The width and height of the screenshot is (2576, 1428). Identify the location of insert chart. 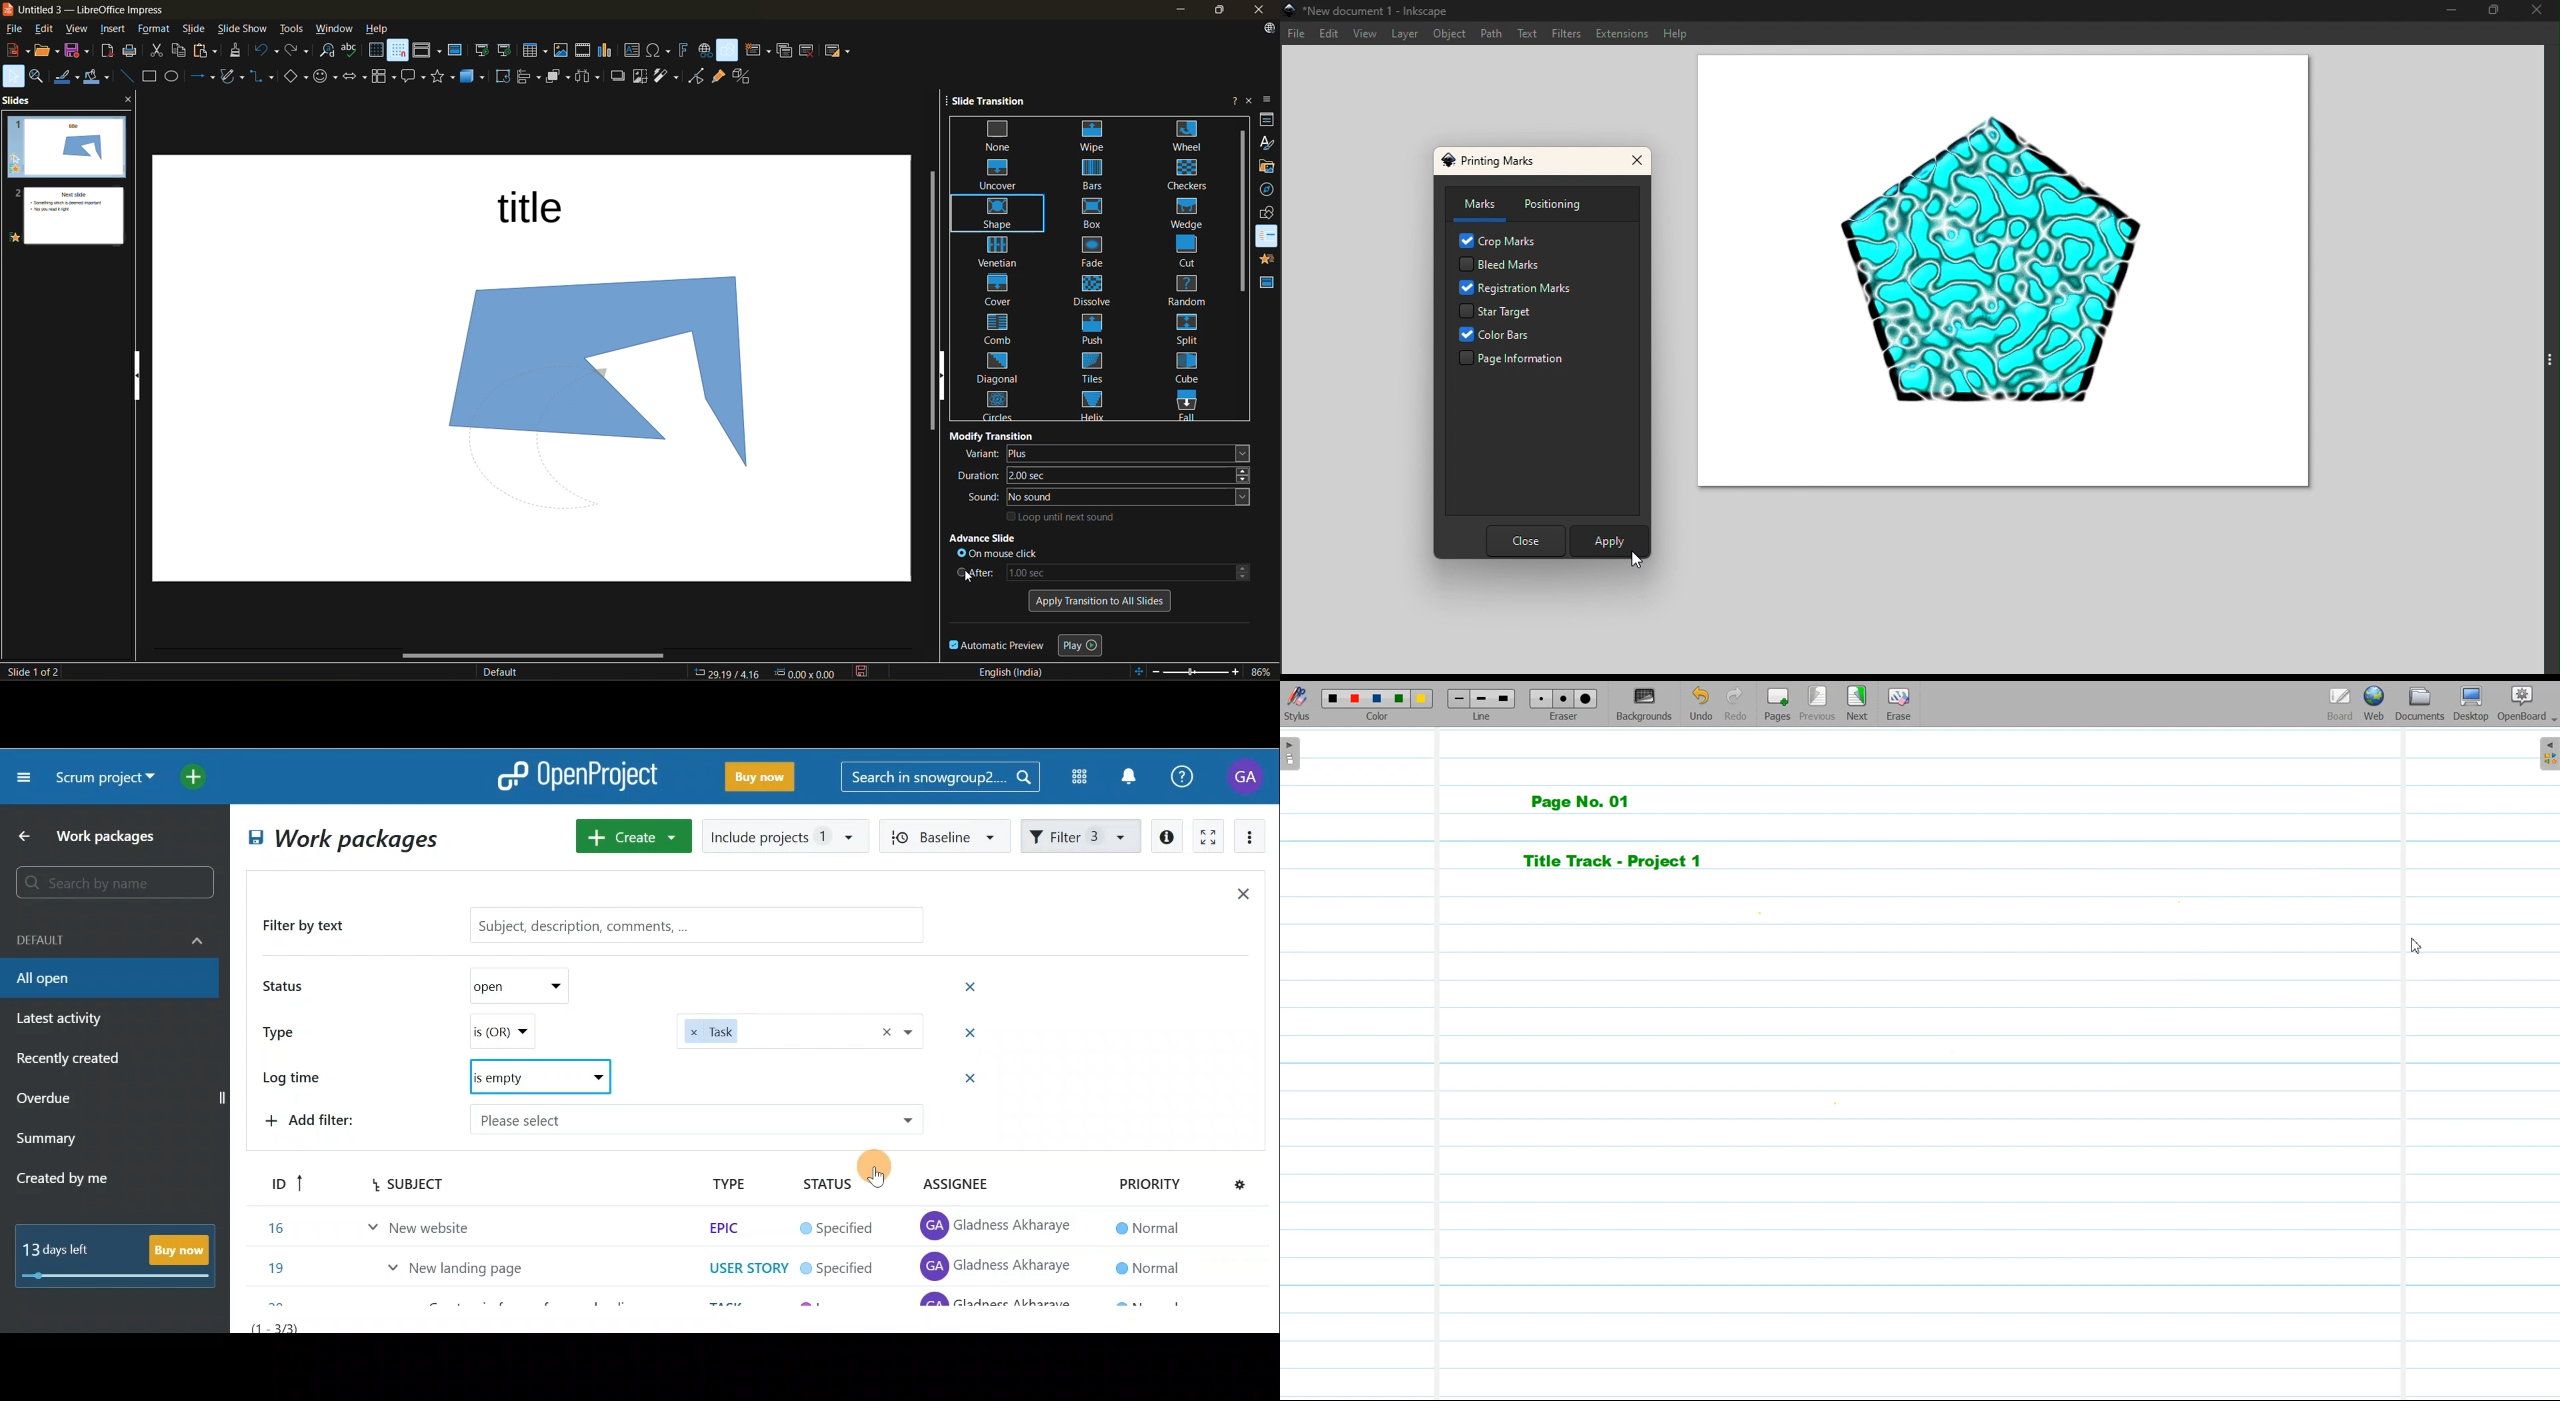
(610, 52).